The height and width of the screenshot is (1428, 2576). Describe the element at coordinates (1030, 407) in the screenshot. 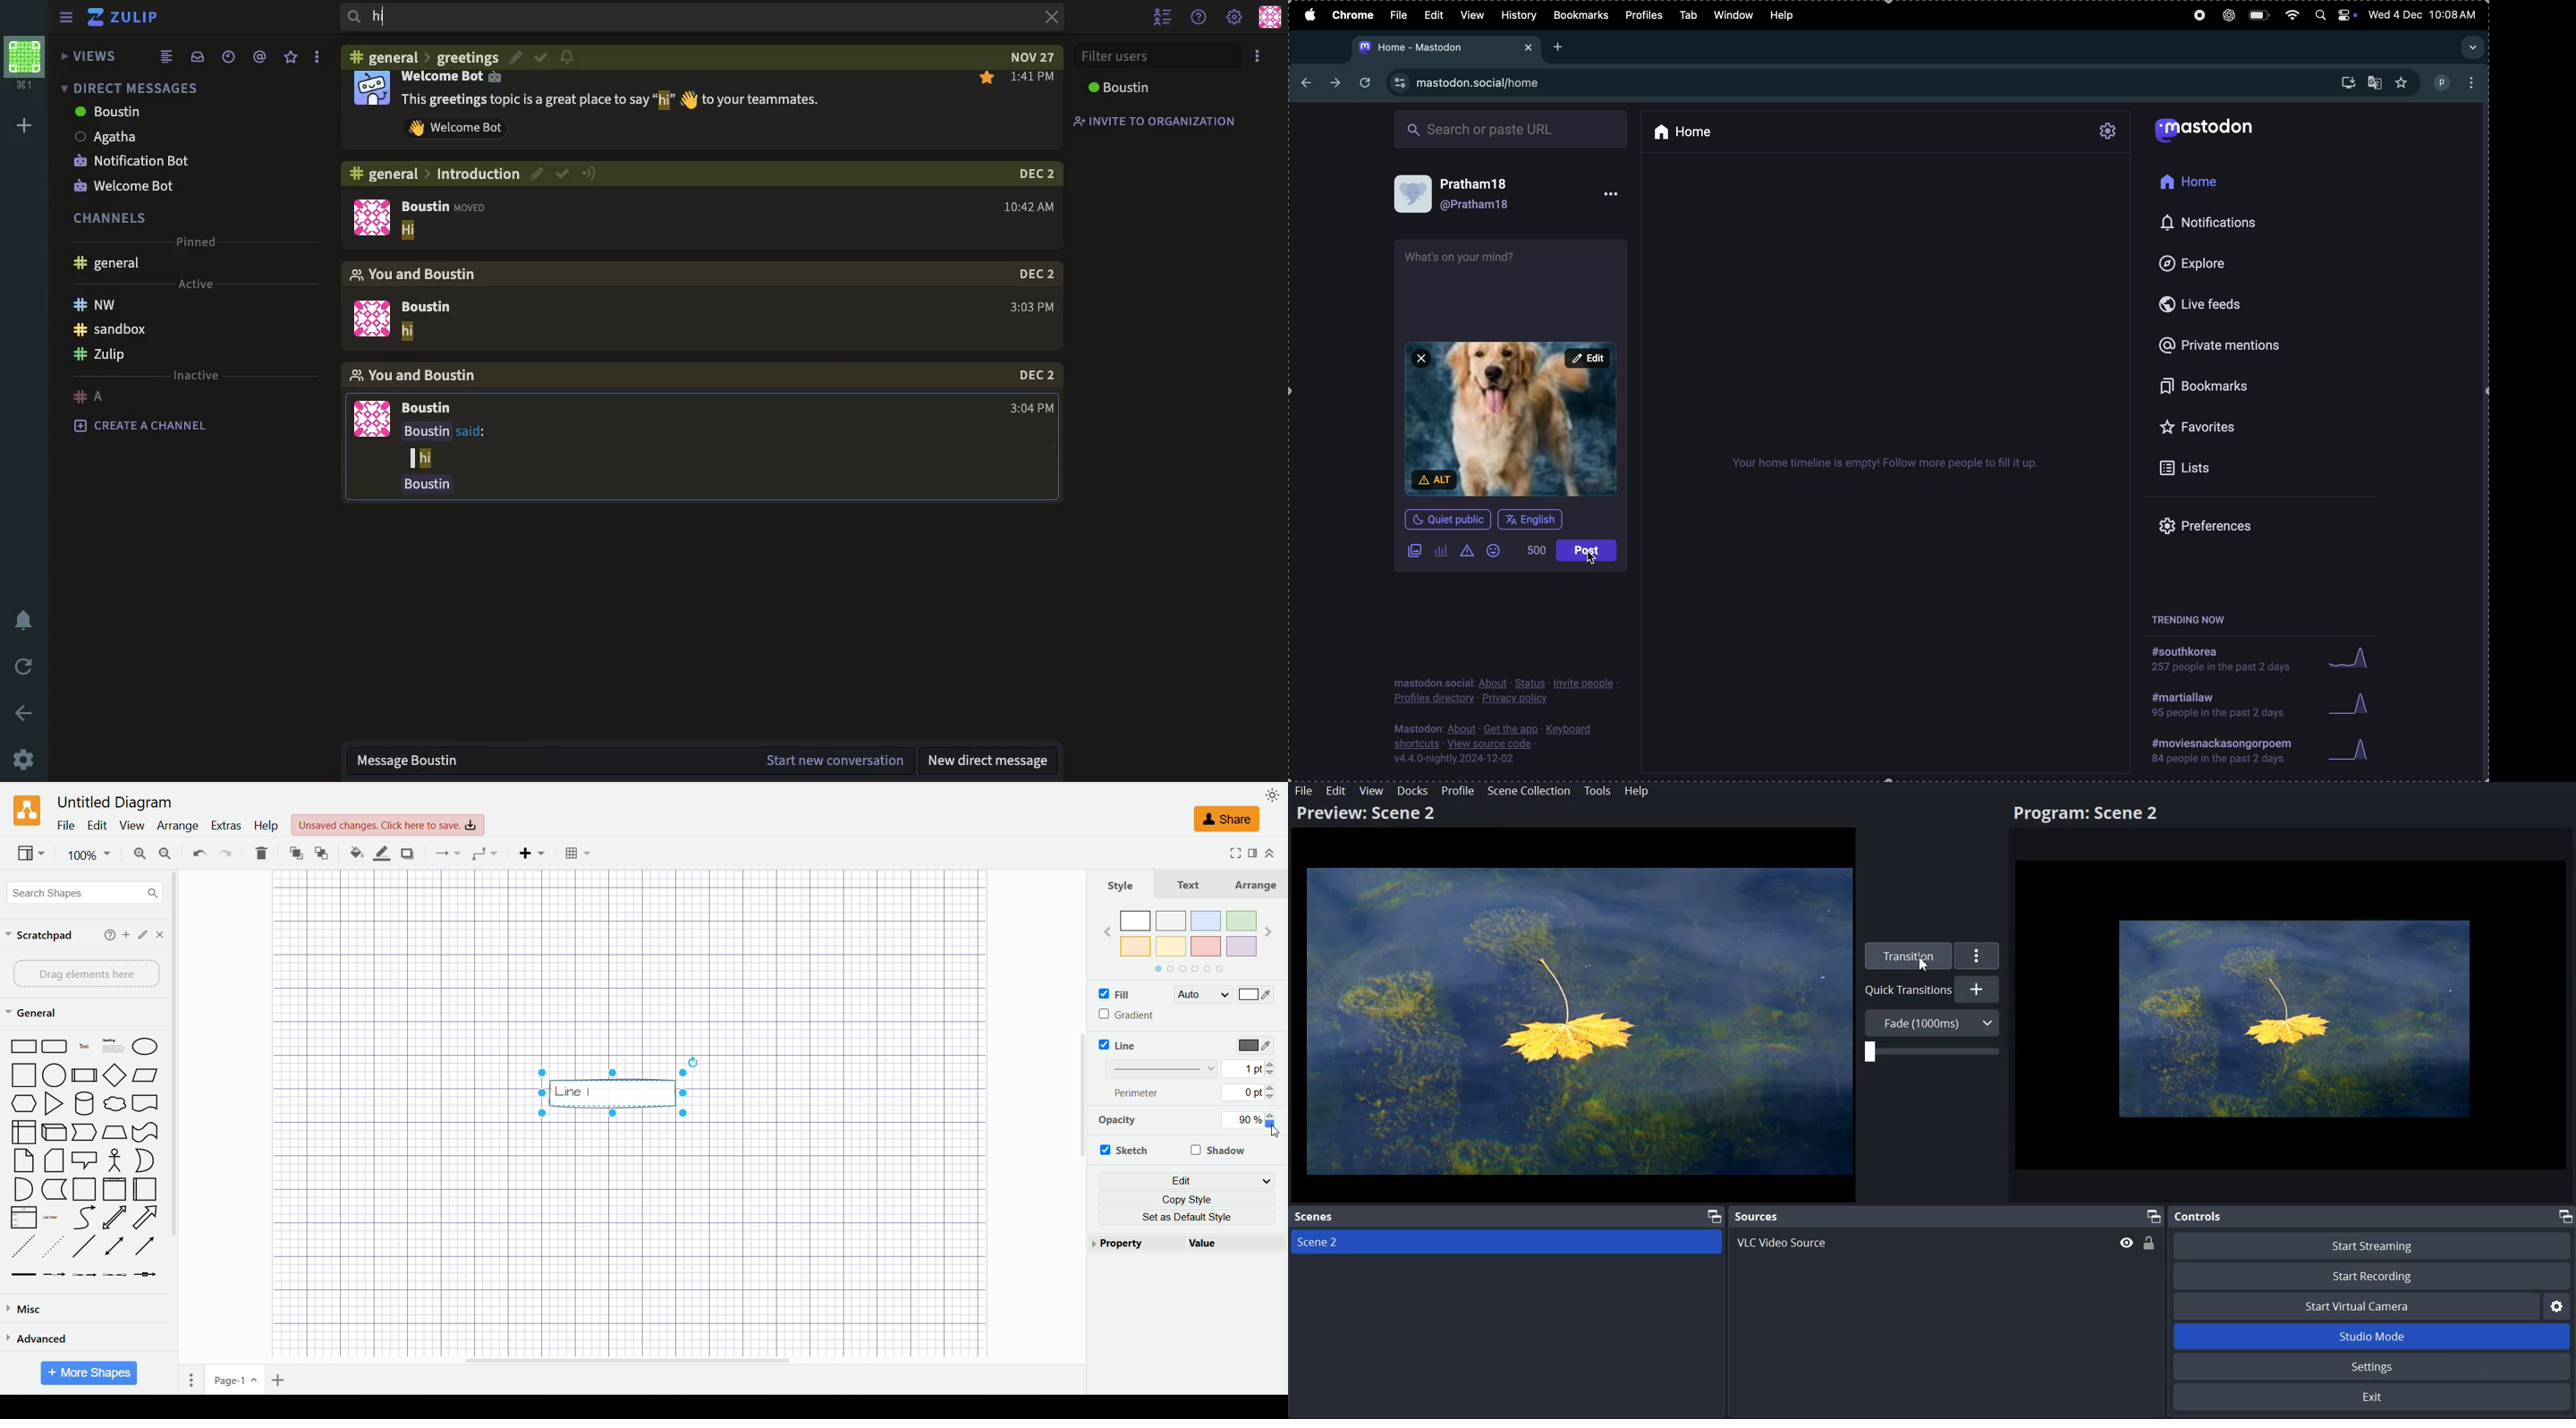

I see `3:04PM ` at that location.